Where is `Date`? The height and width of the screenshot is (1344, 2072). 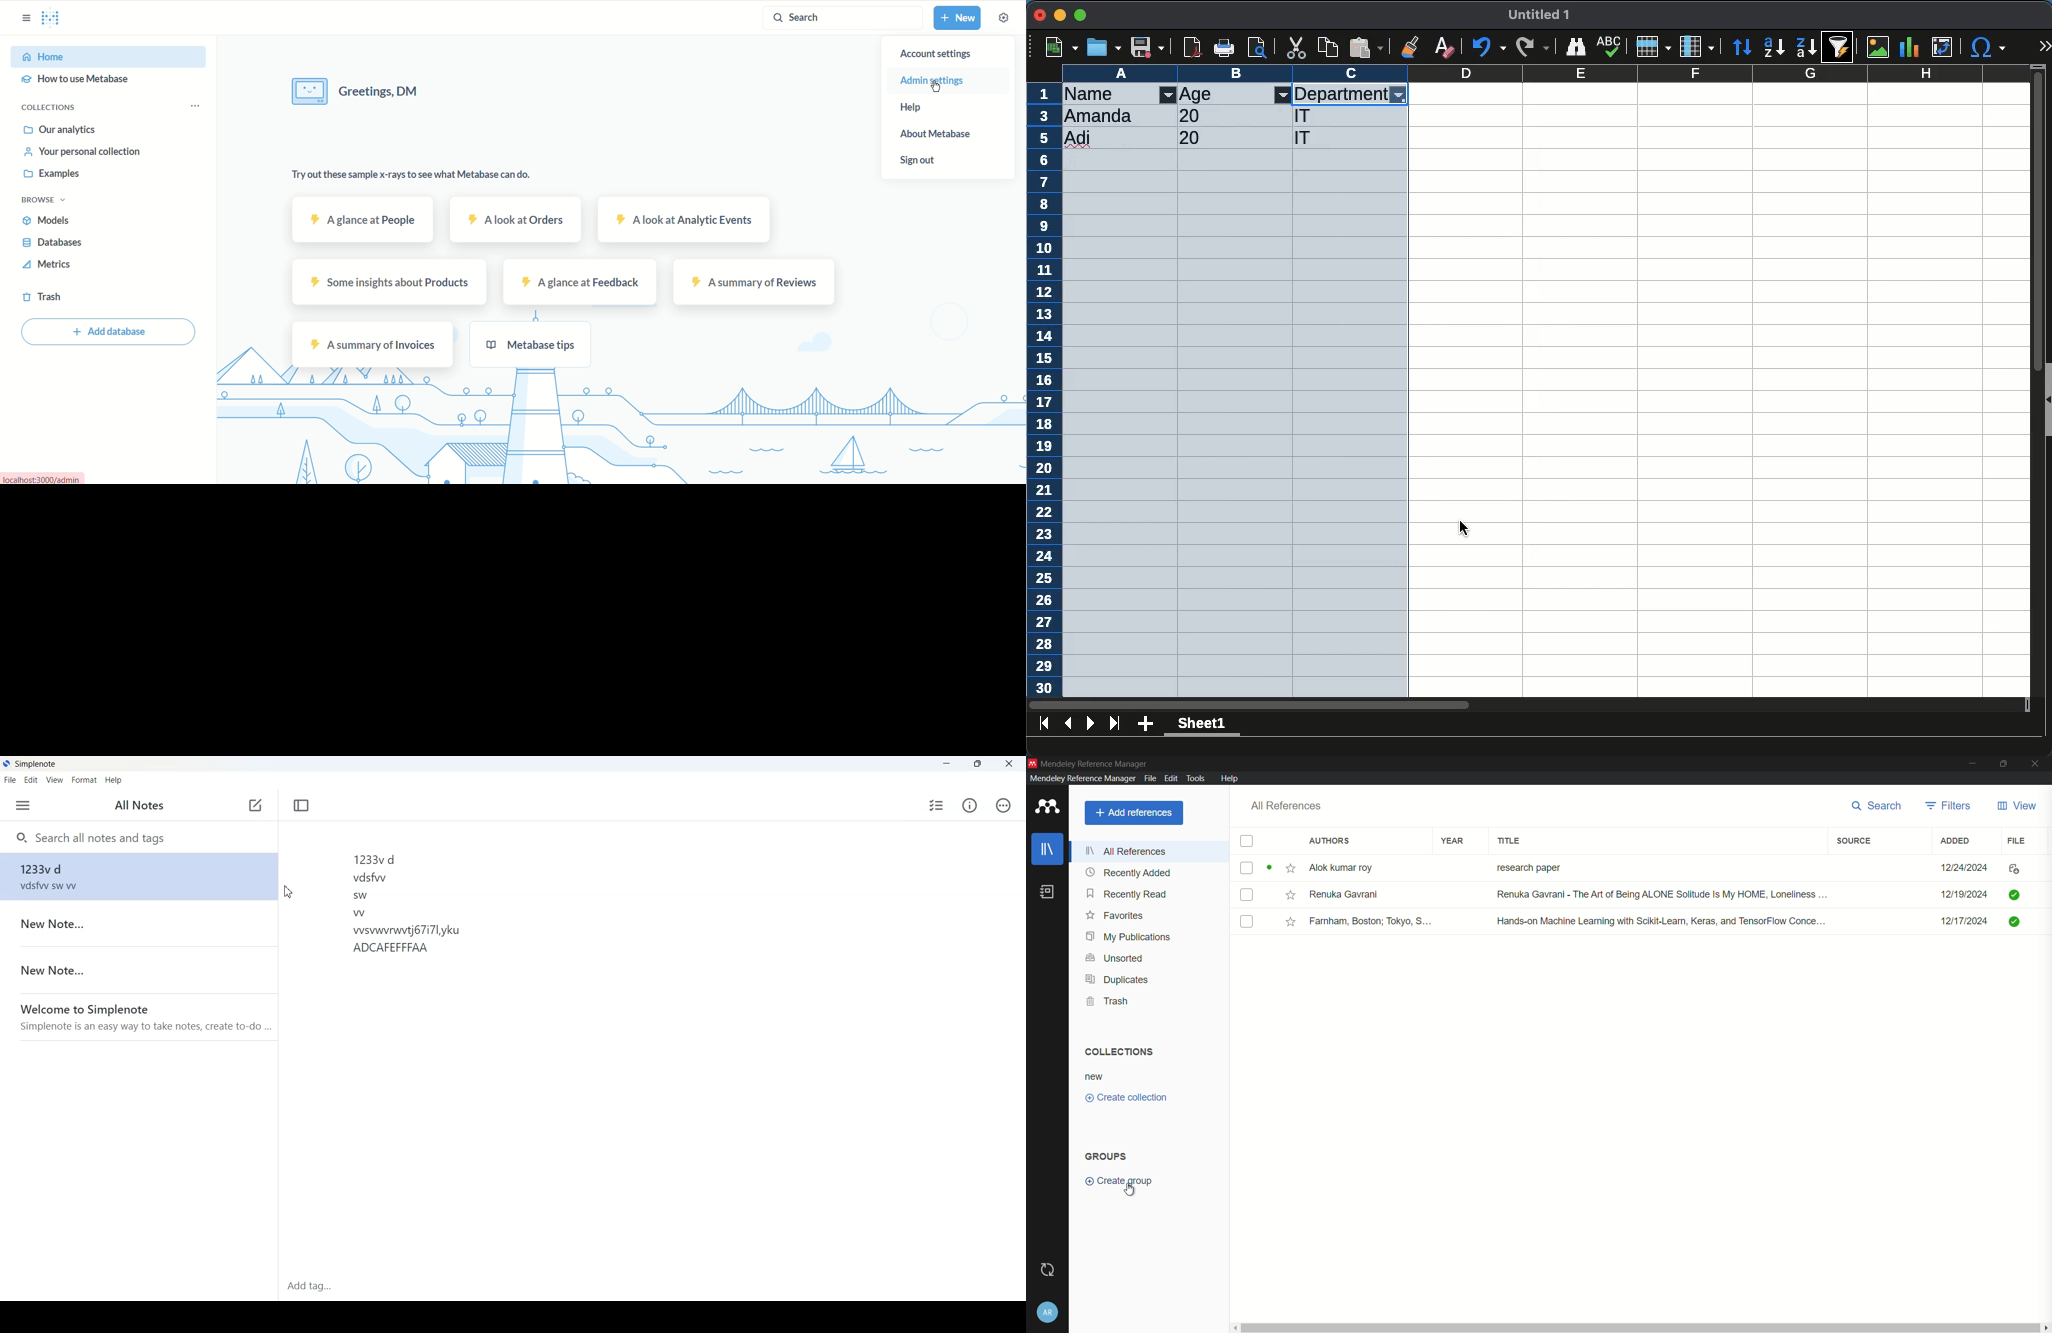 Date is located at coordinates (1963, 895).